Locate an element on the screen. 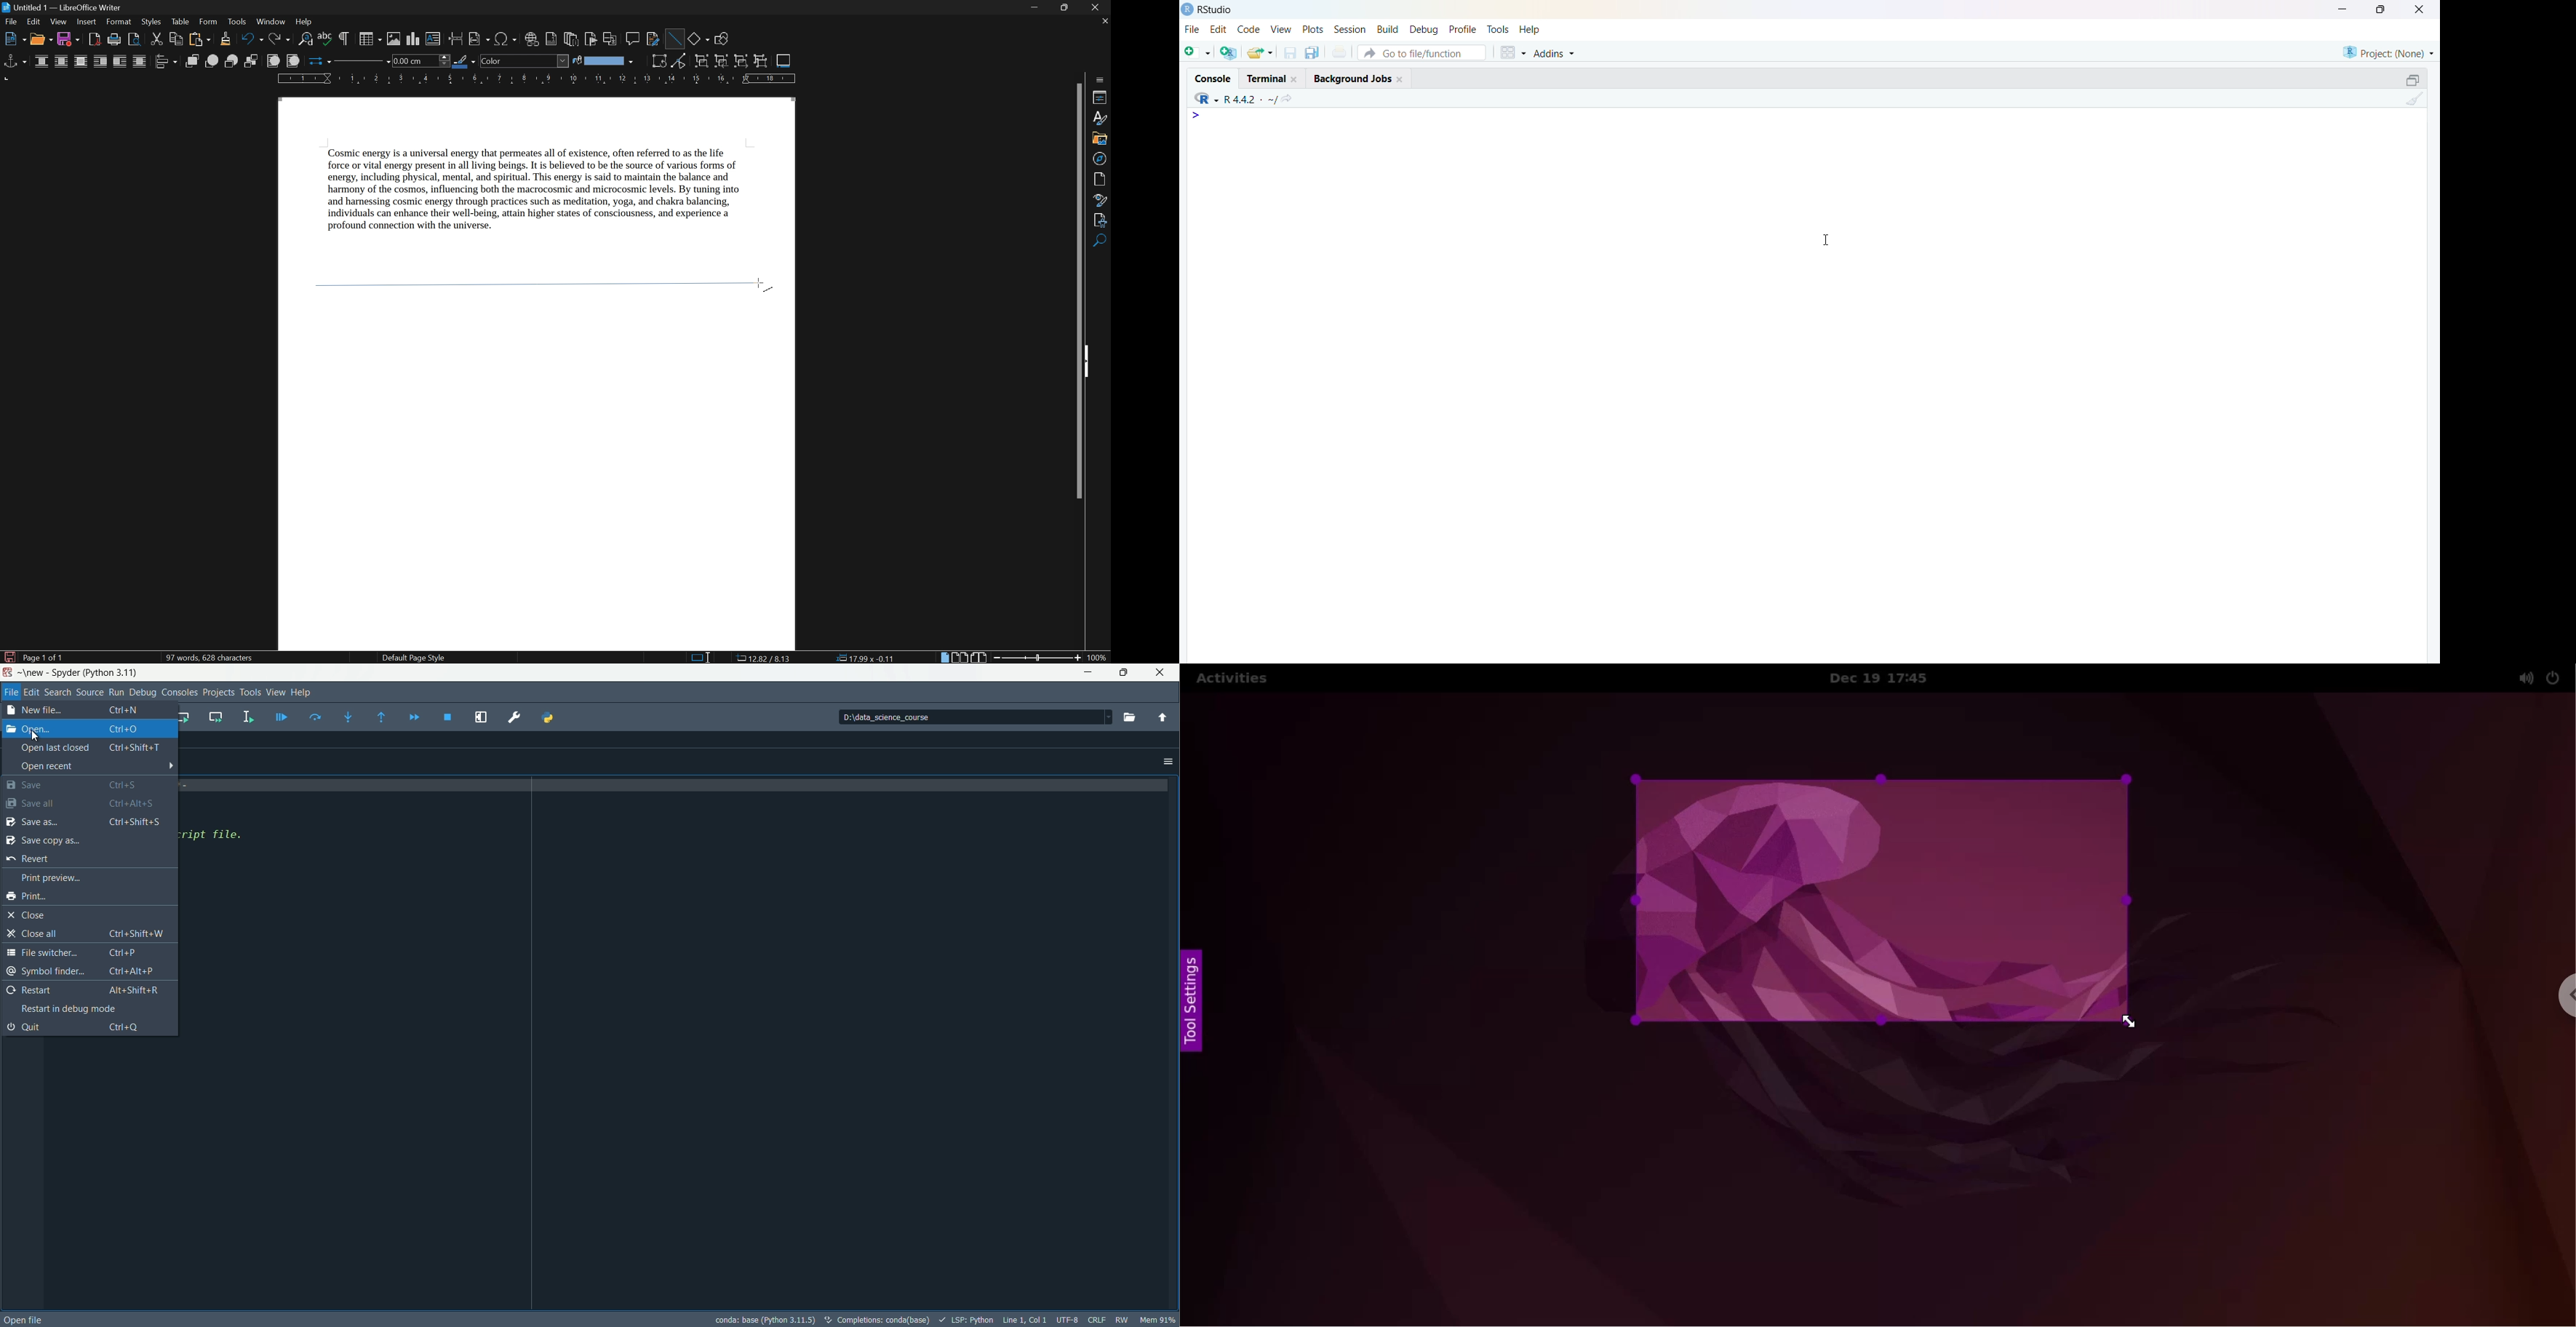  Help is located at coordinates (1530, 30).